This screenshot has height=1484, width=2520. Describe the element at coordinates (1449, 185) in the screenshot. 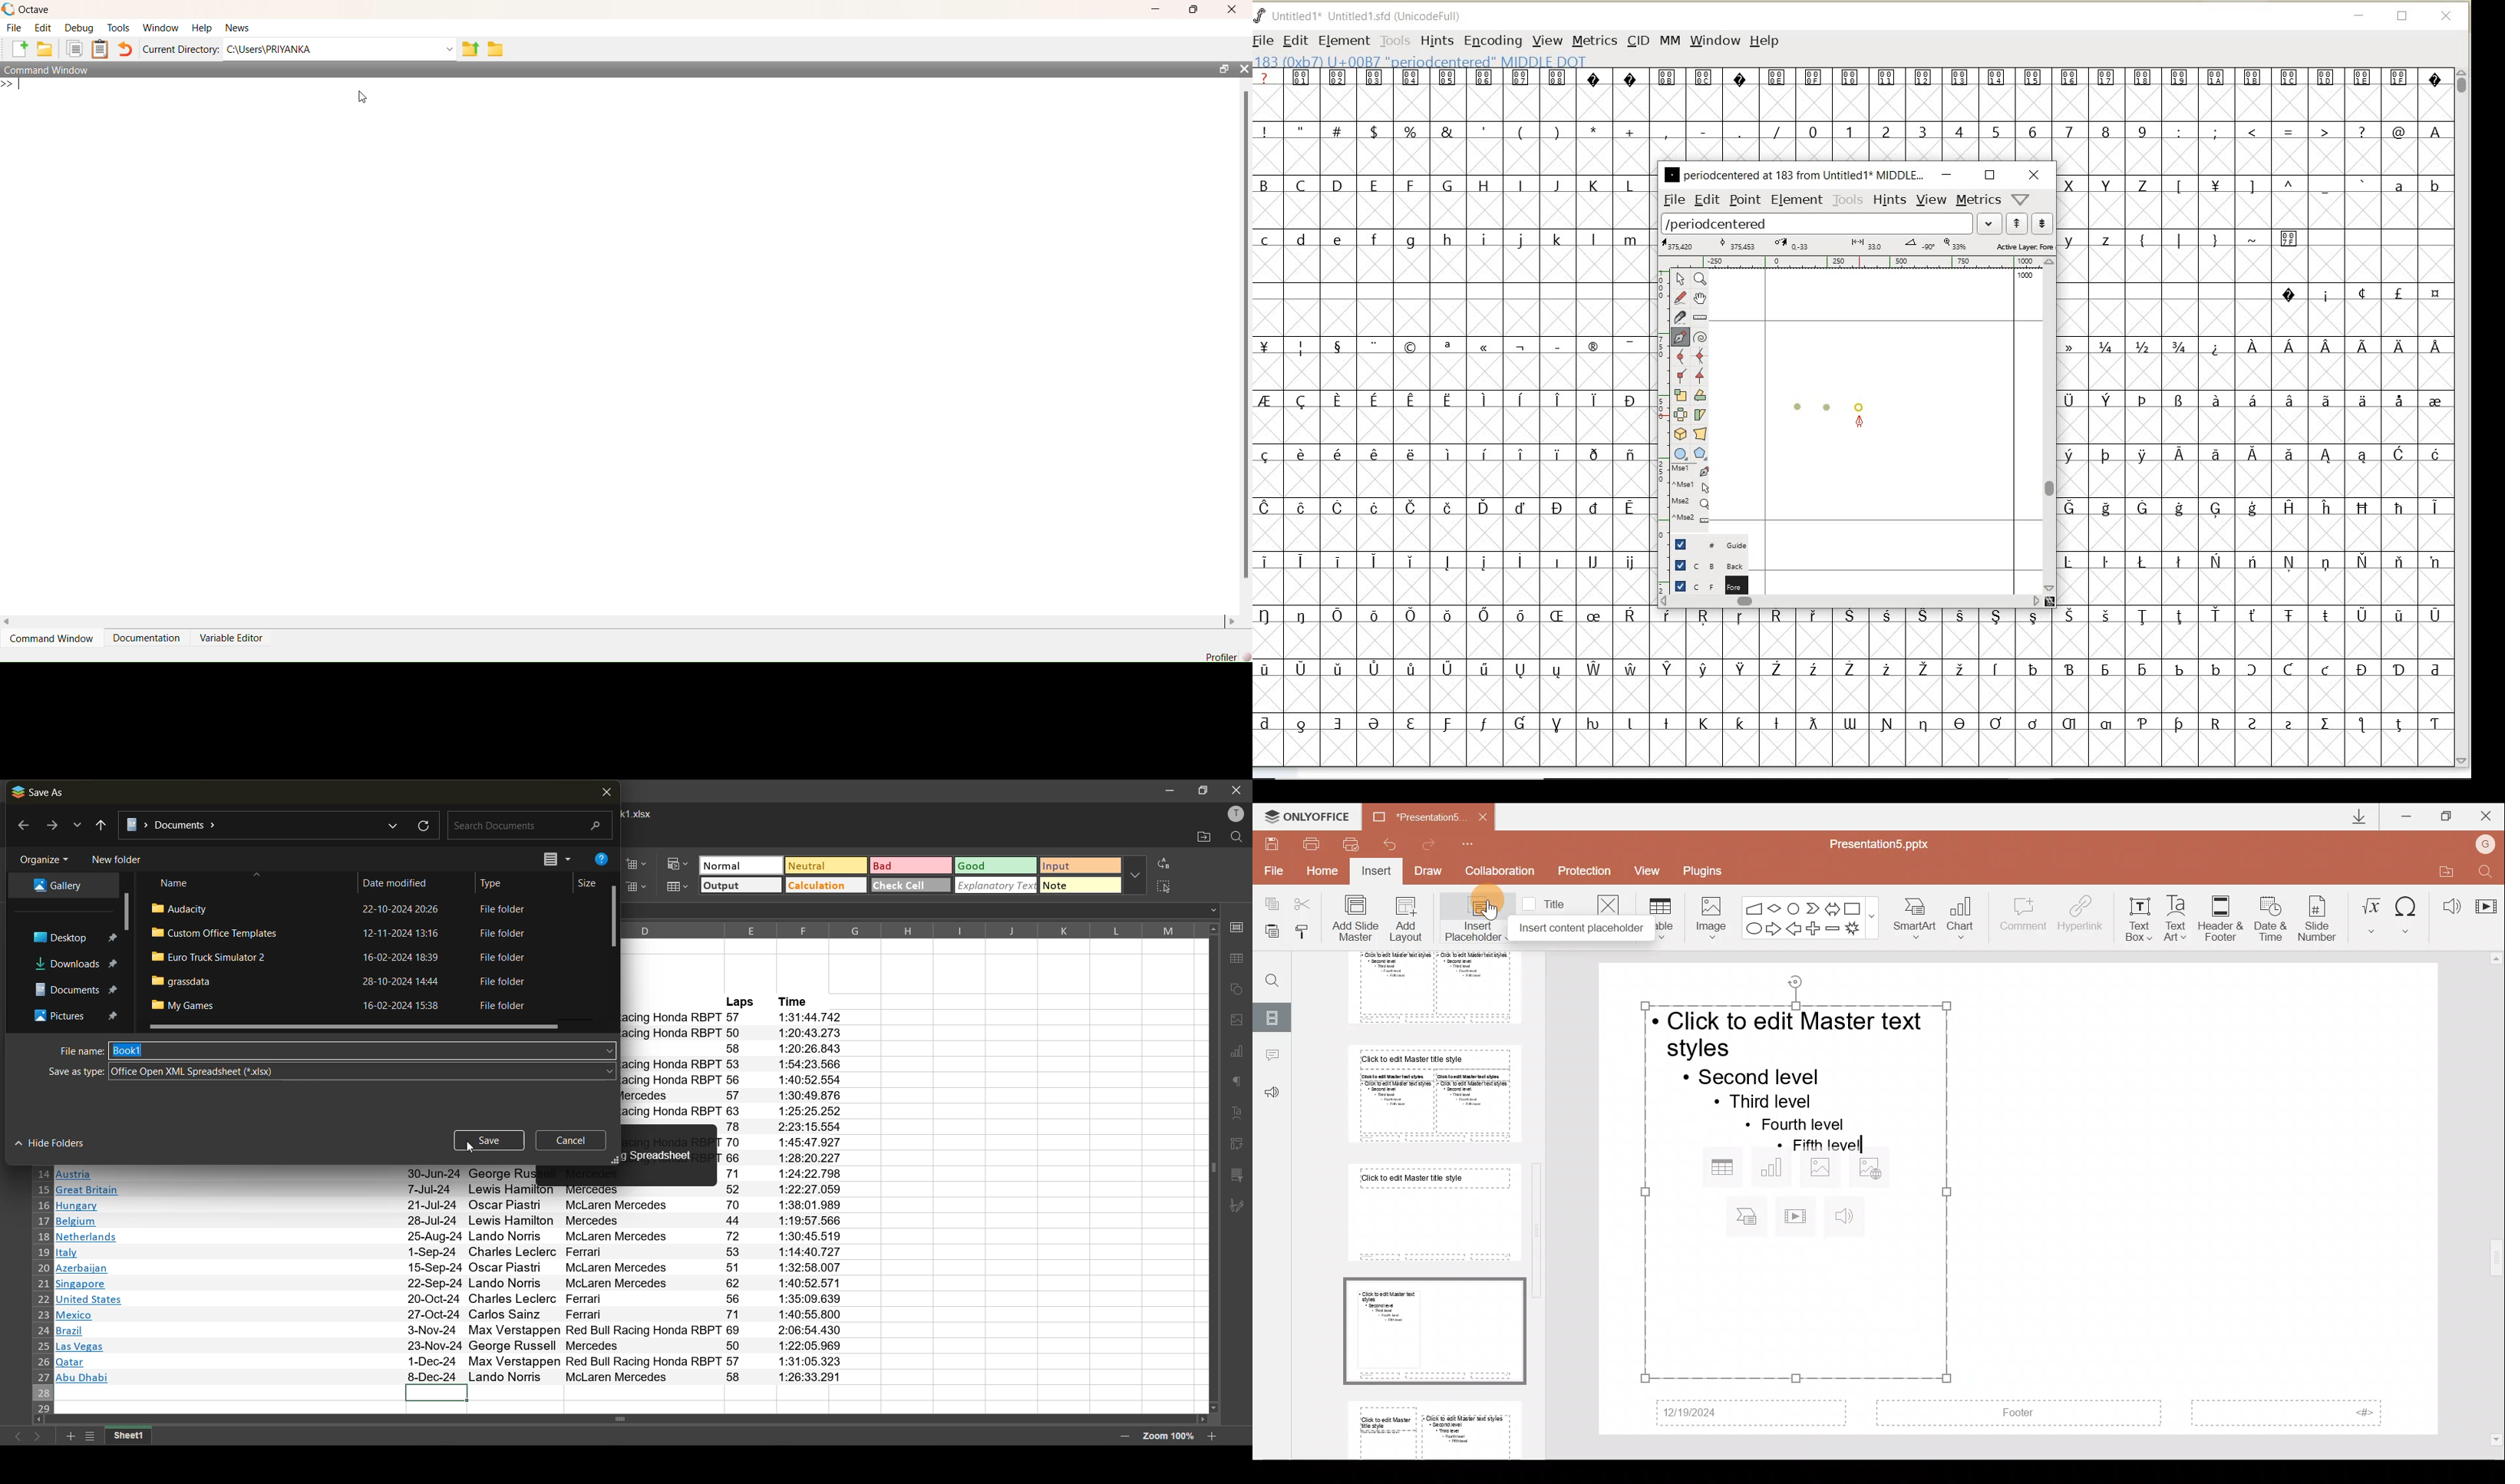

I see `uppercase letters` at that location.